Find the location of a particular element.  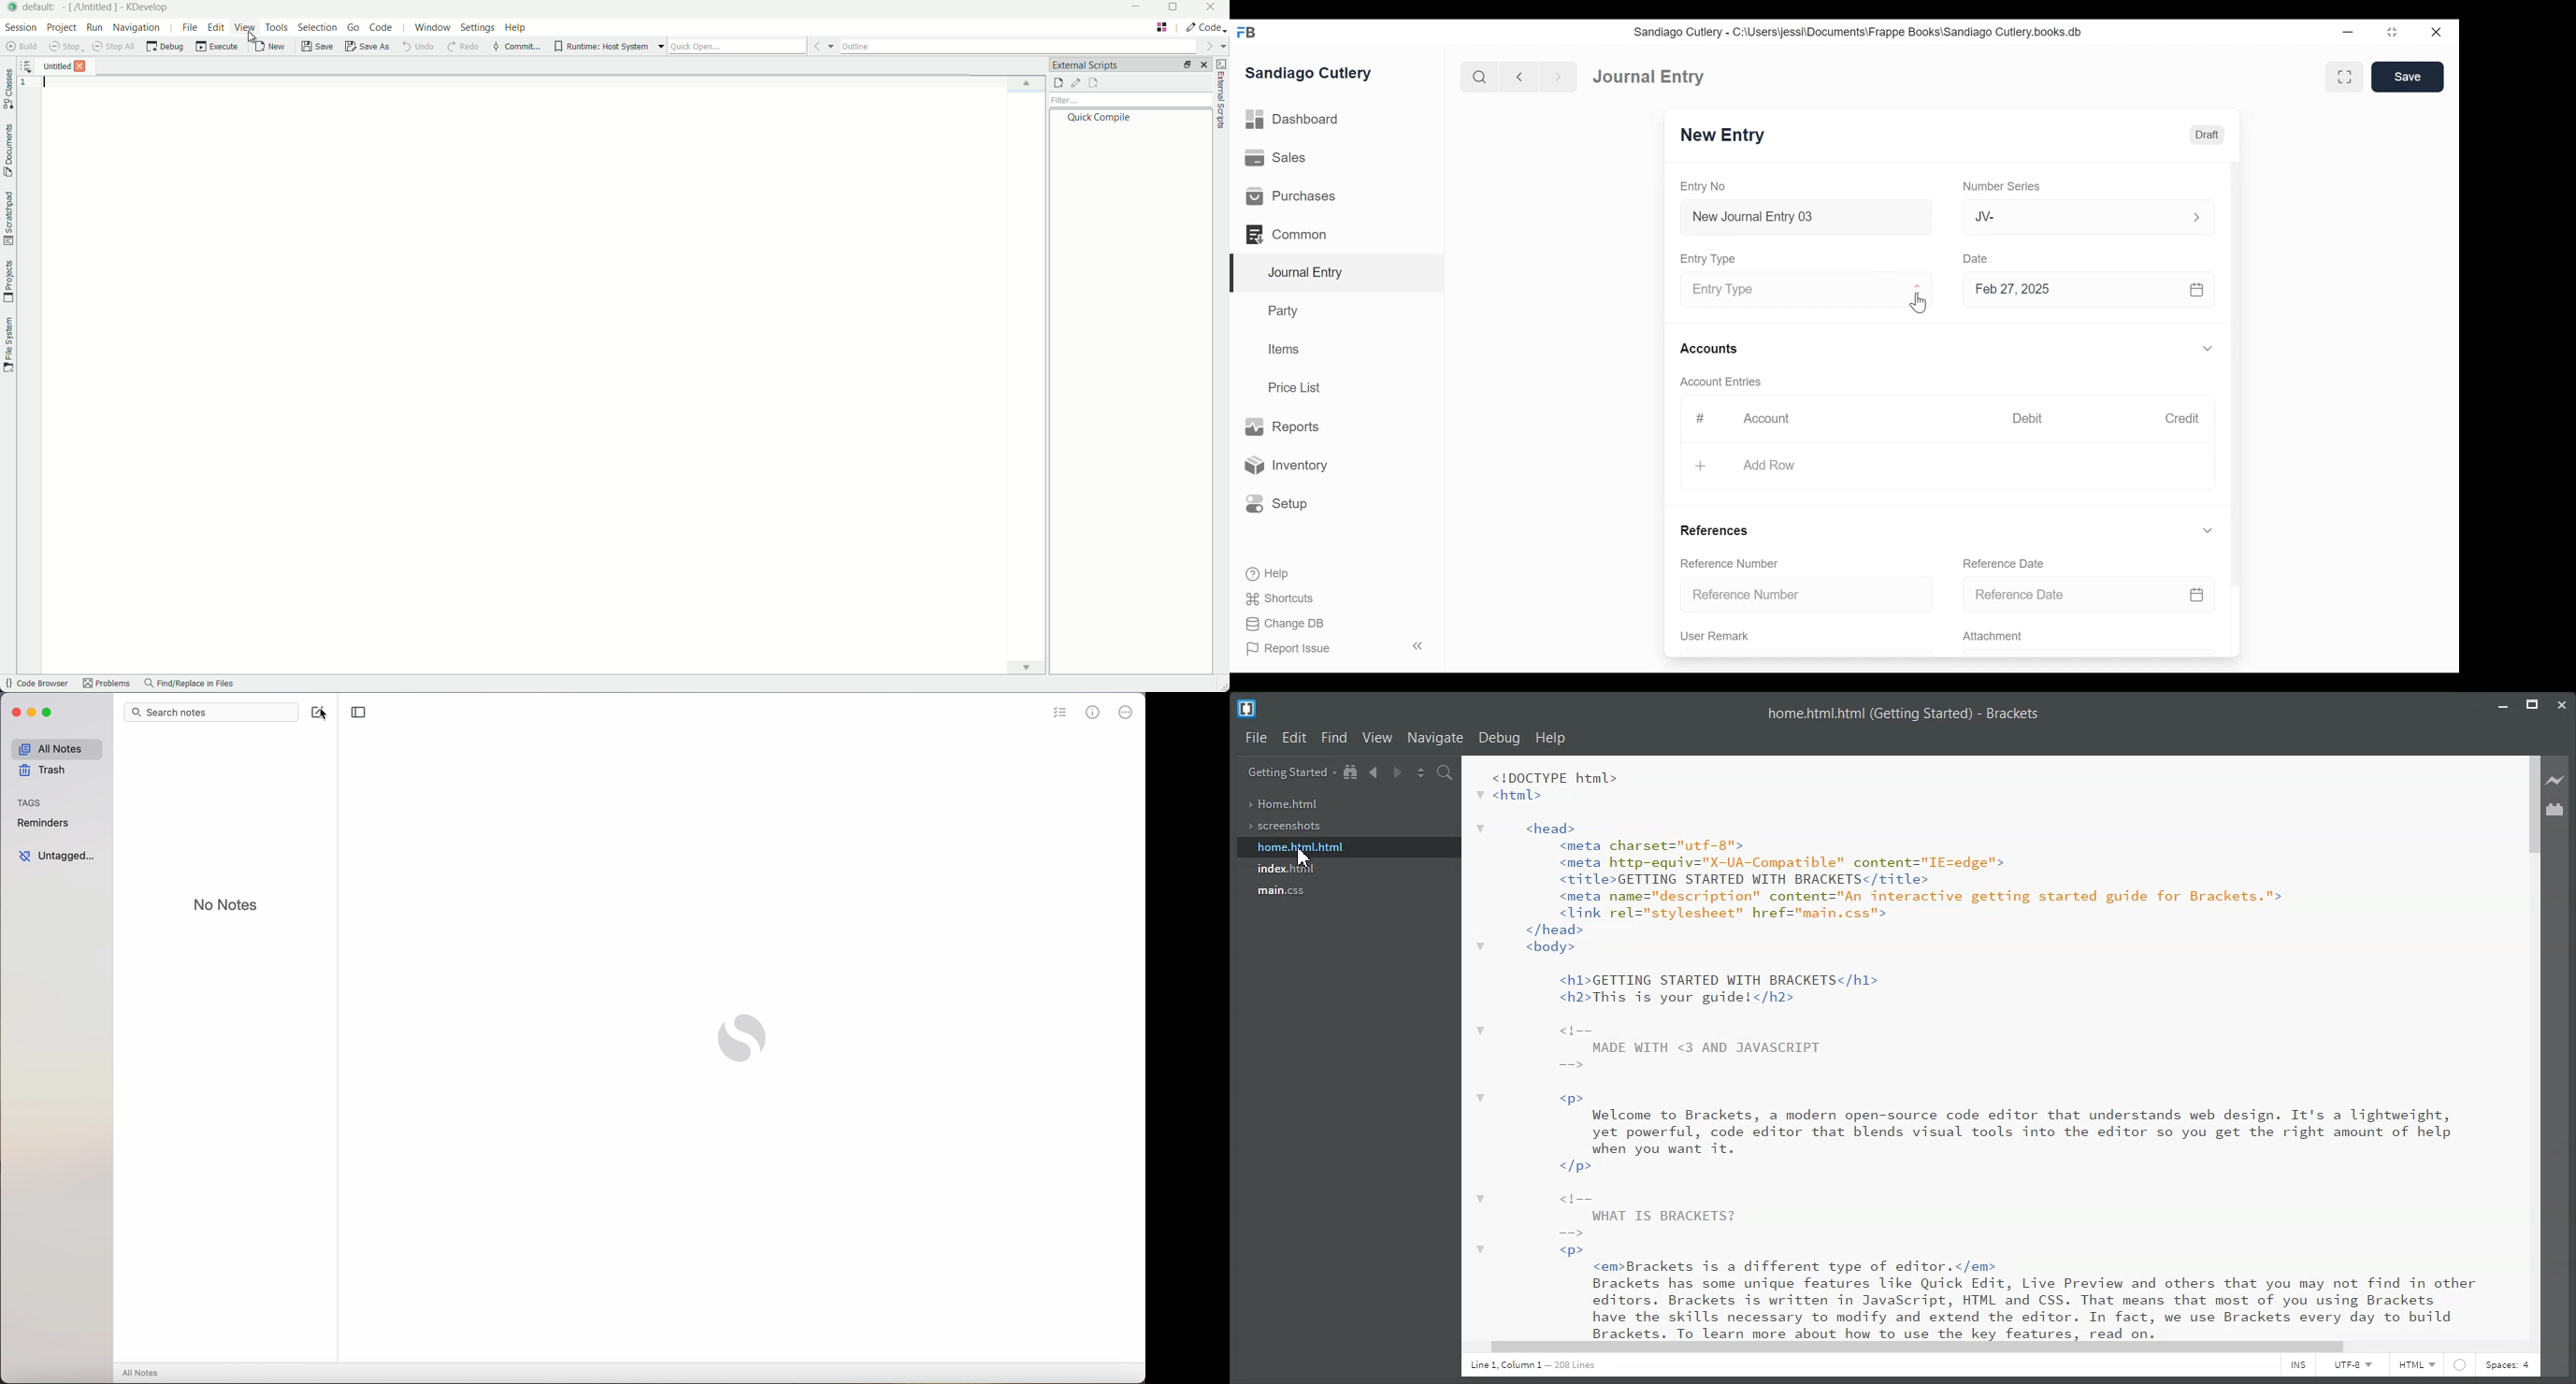

Spaces: 4 is located at coordinates (2510, 1367).